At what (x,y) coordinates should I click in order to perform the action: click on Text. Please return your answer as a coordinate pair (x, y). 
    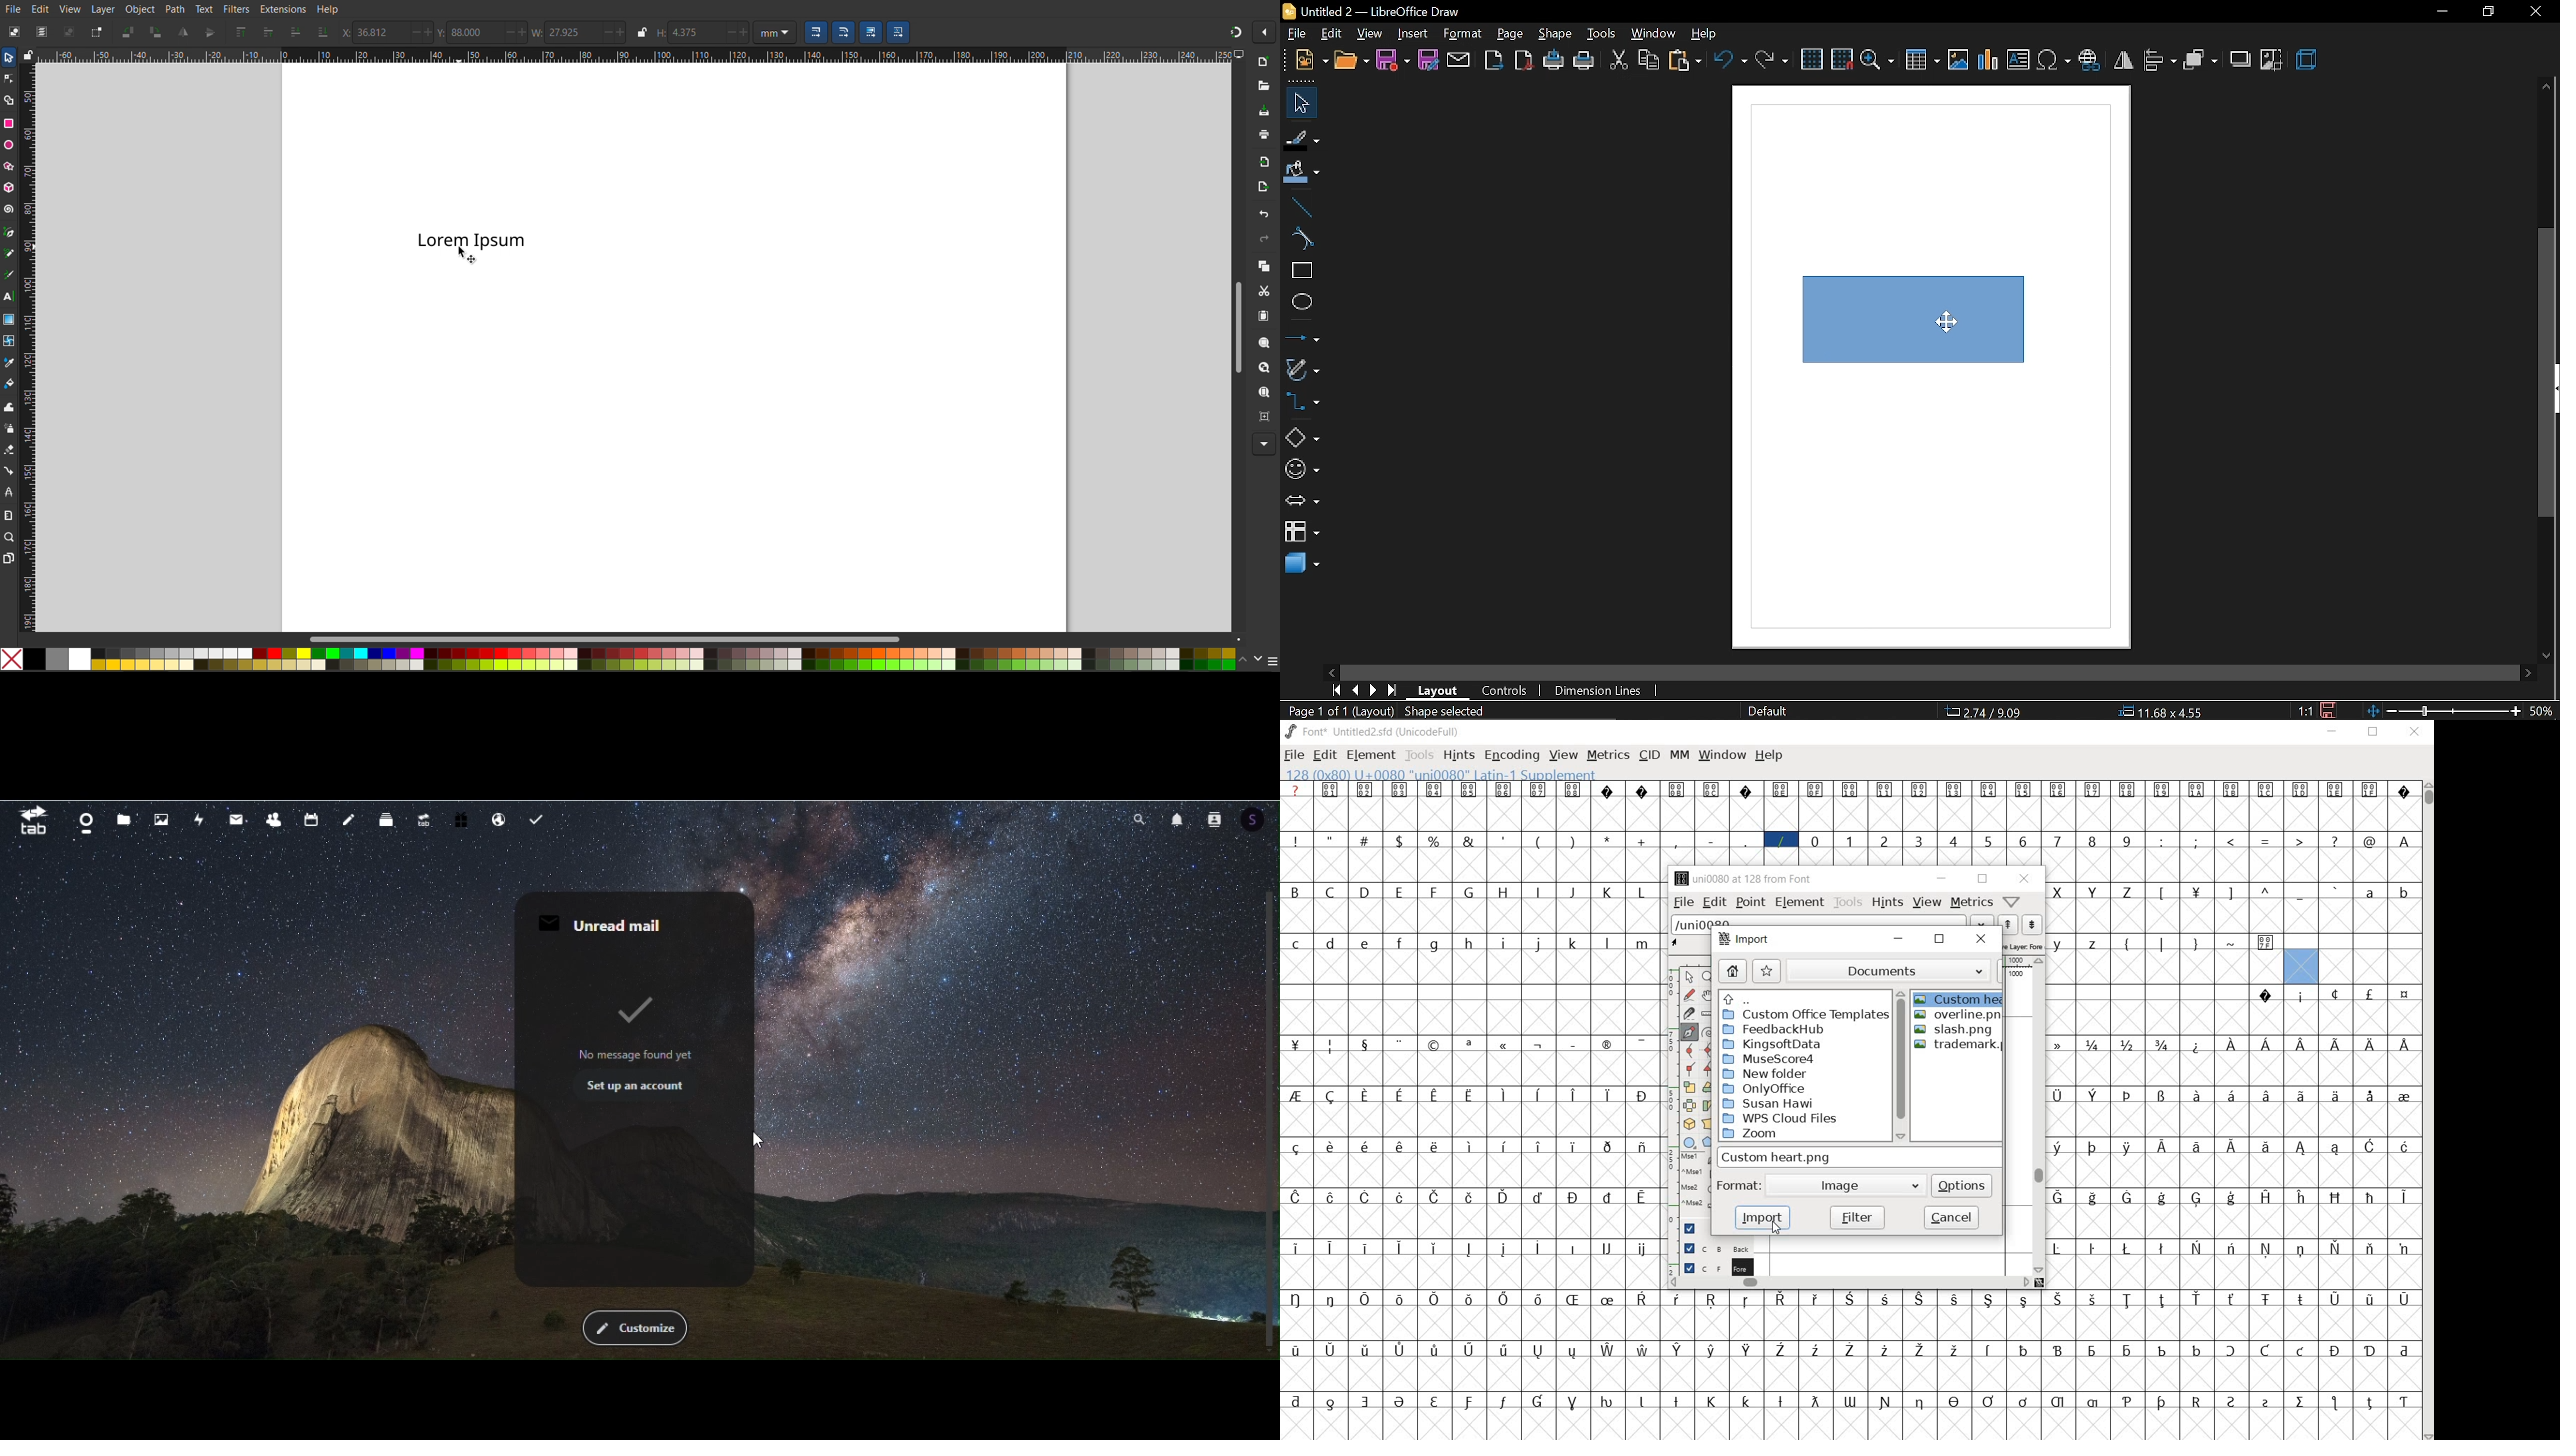
    Looking at the image, I should click on (205, 9).